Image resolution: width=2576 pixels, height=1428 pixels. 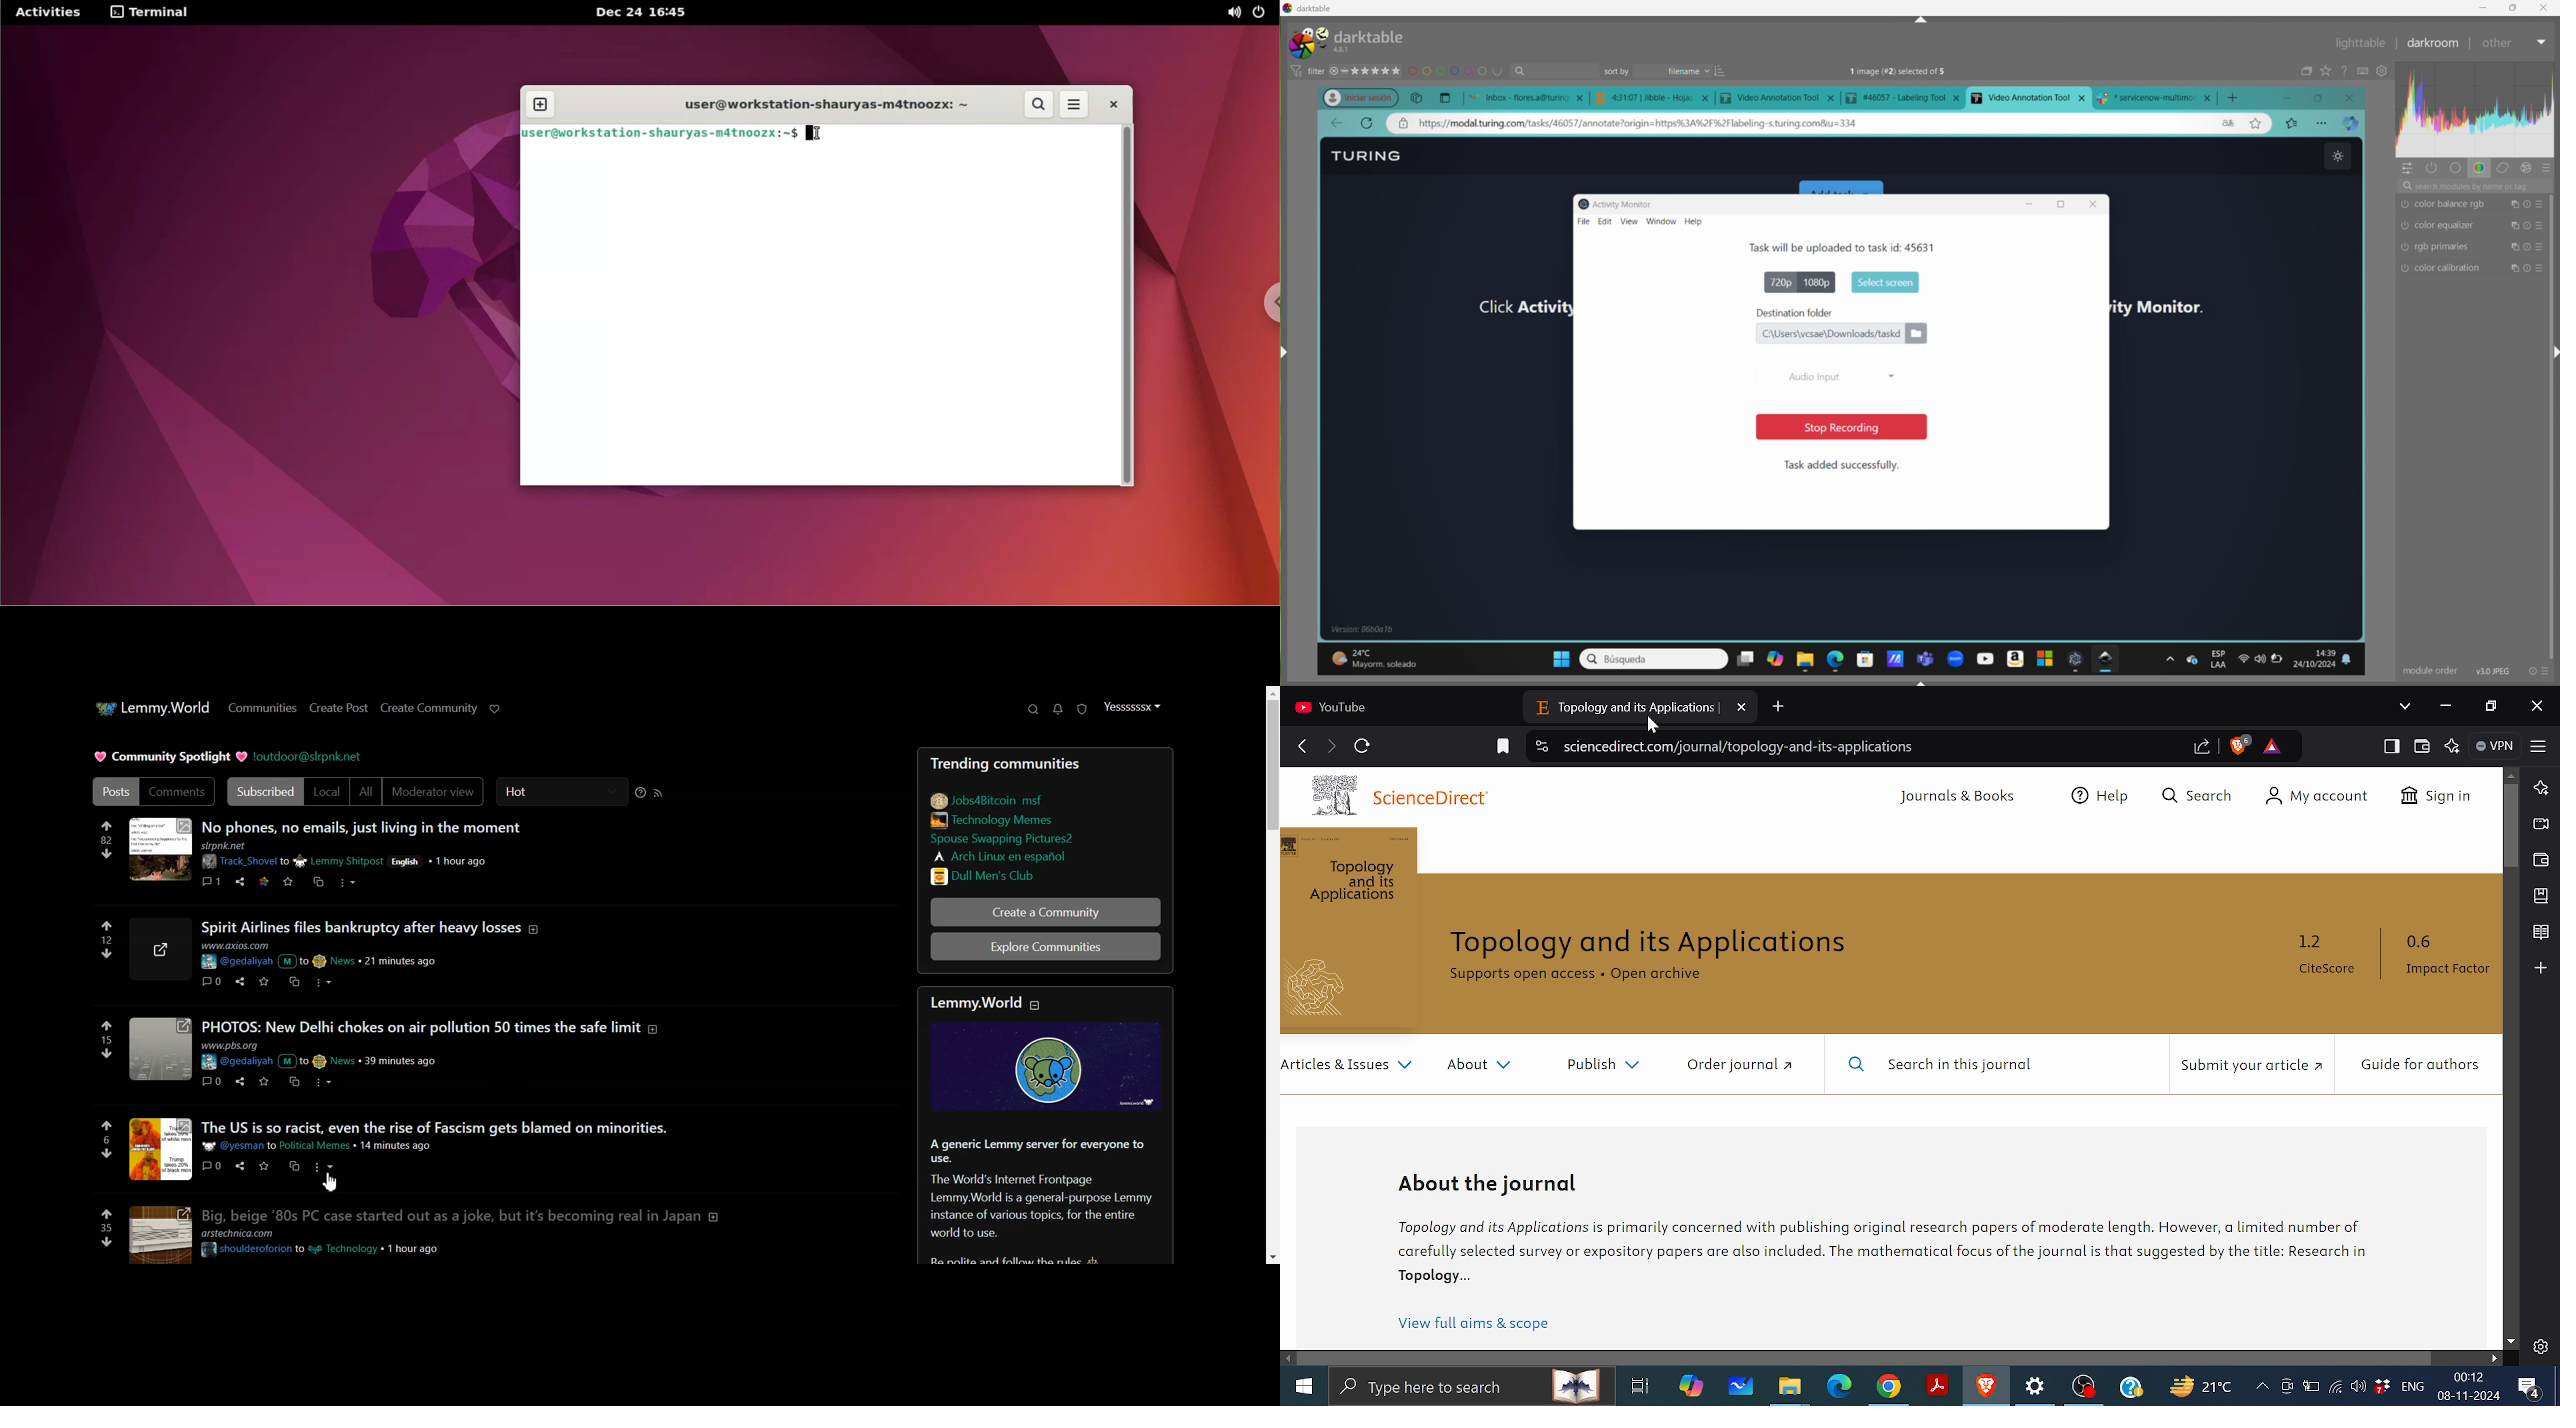 What do you see at coordinates (2511, 774) in the screenshot?
I see `Move up` at bounding box center [2511, 774].